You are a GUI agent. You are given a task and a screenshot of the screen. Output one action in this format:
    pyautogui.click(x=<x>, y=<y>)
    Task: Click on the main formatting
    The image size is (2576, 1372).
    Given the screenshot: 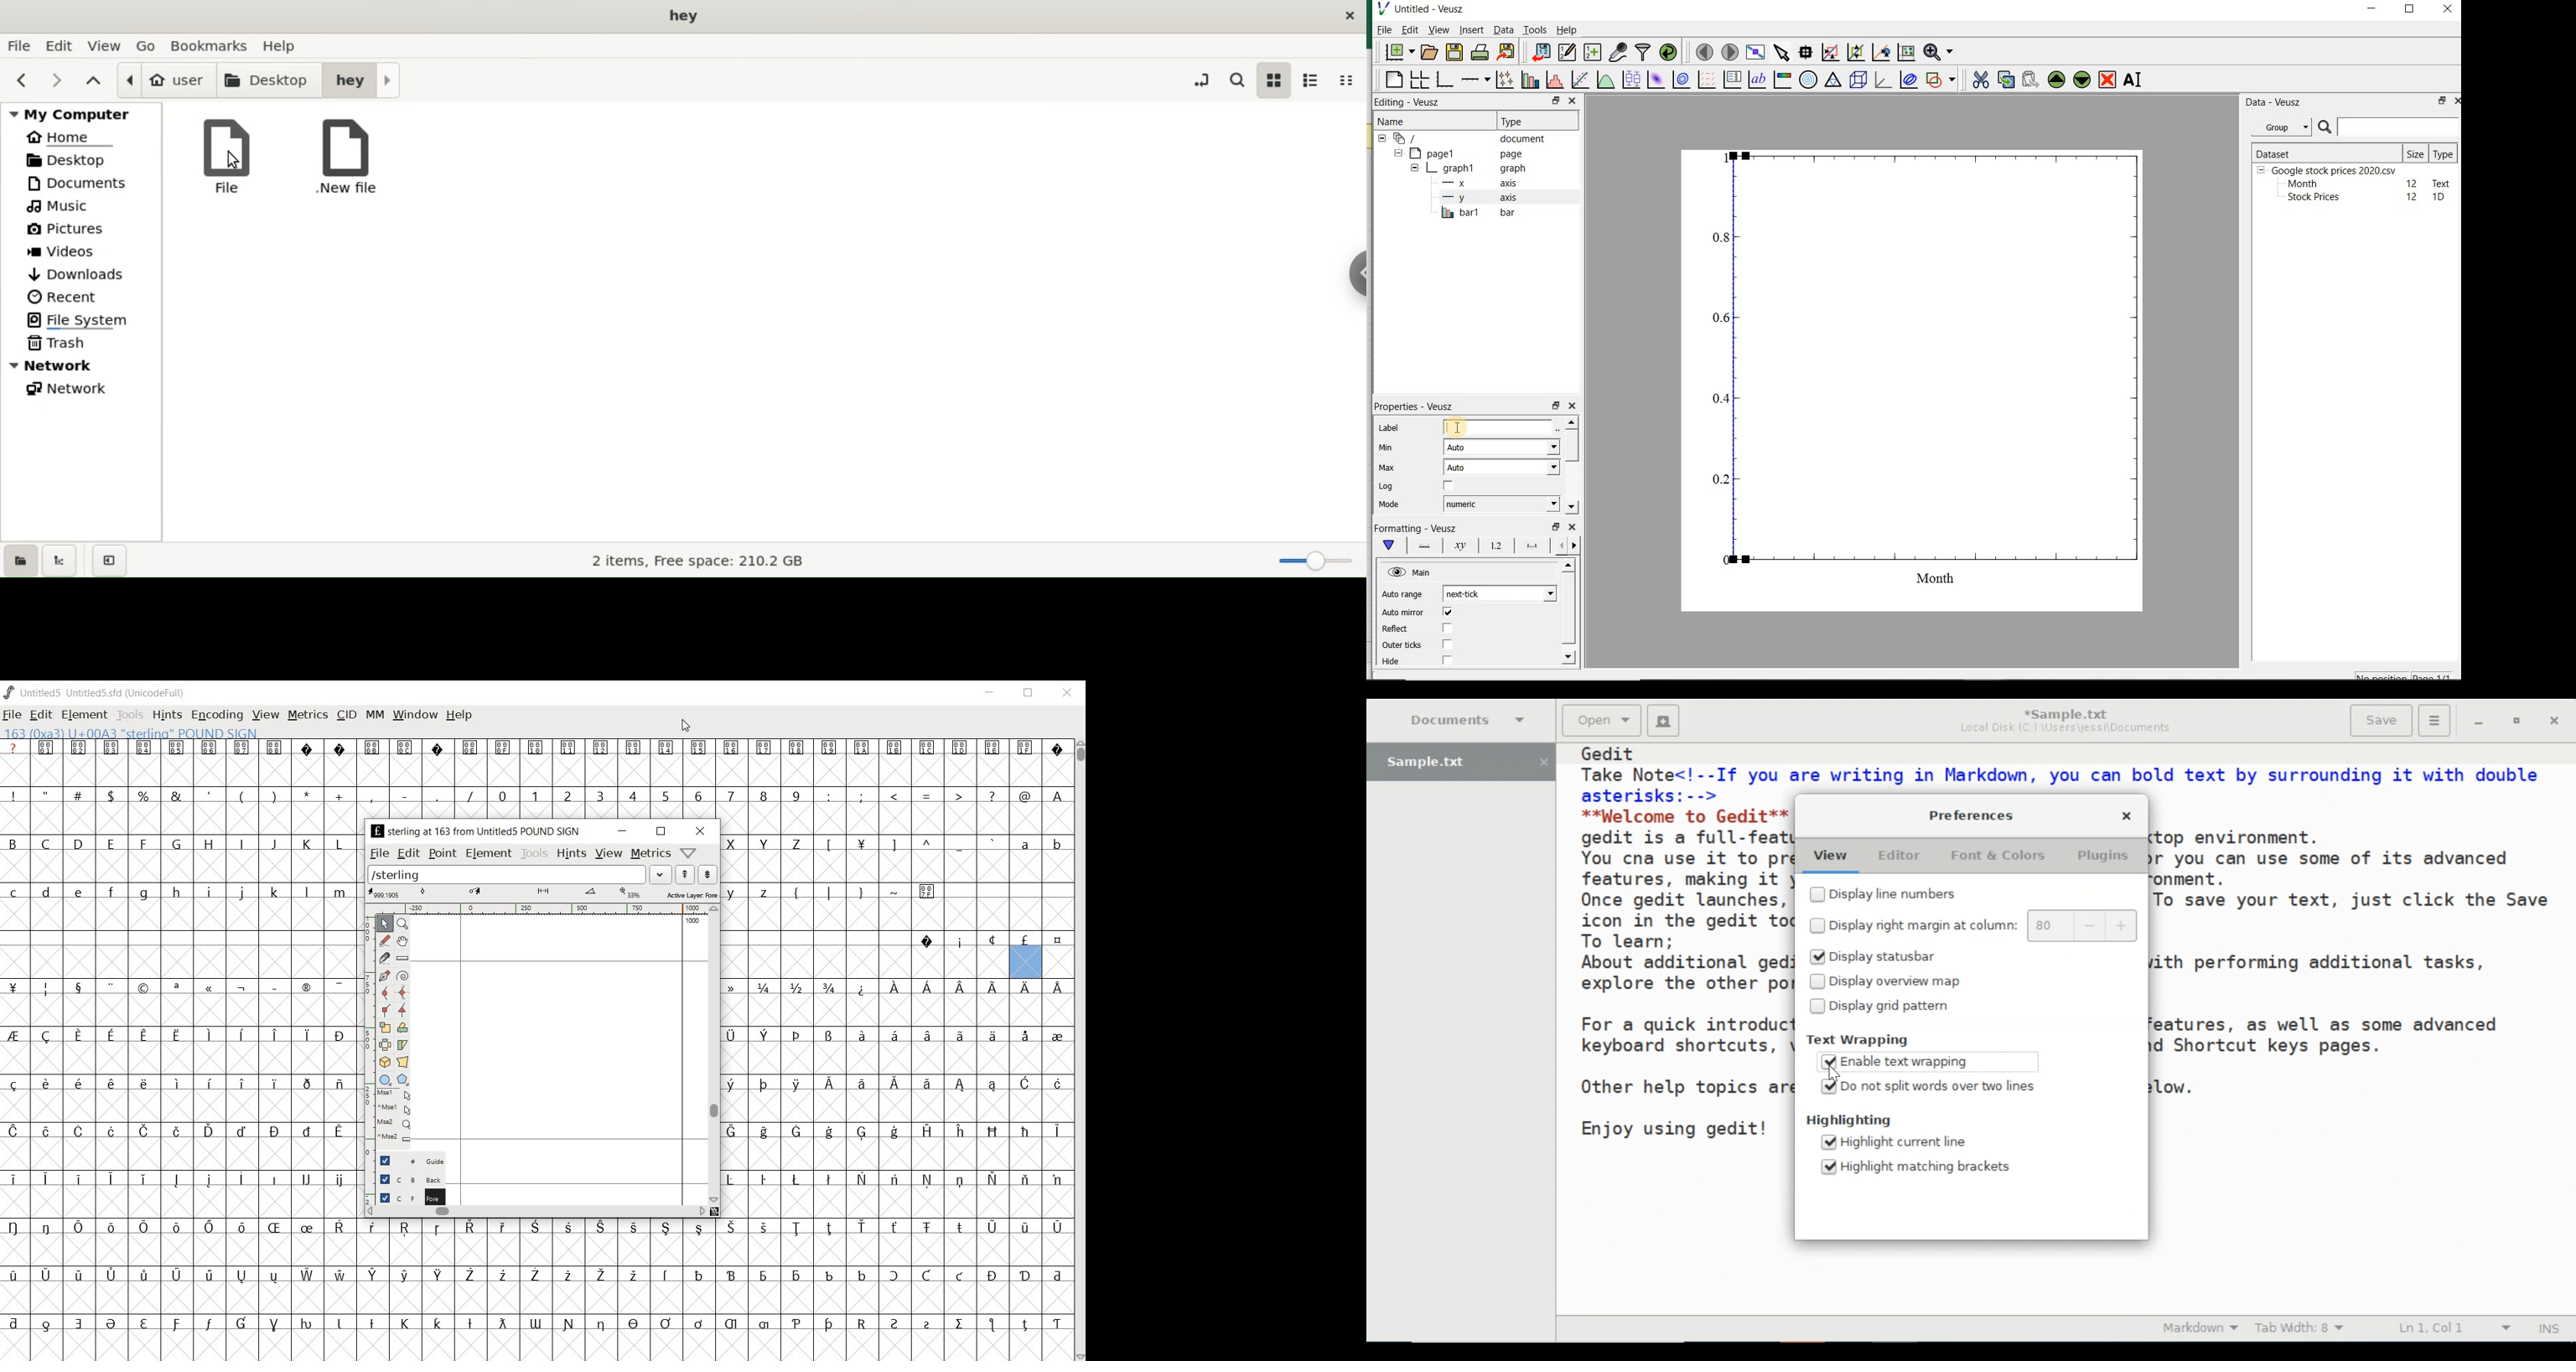 What is the action you would take?
    pyautogui.click(x=1386, y=545)
    